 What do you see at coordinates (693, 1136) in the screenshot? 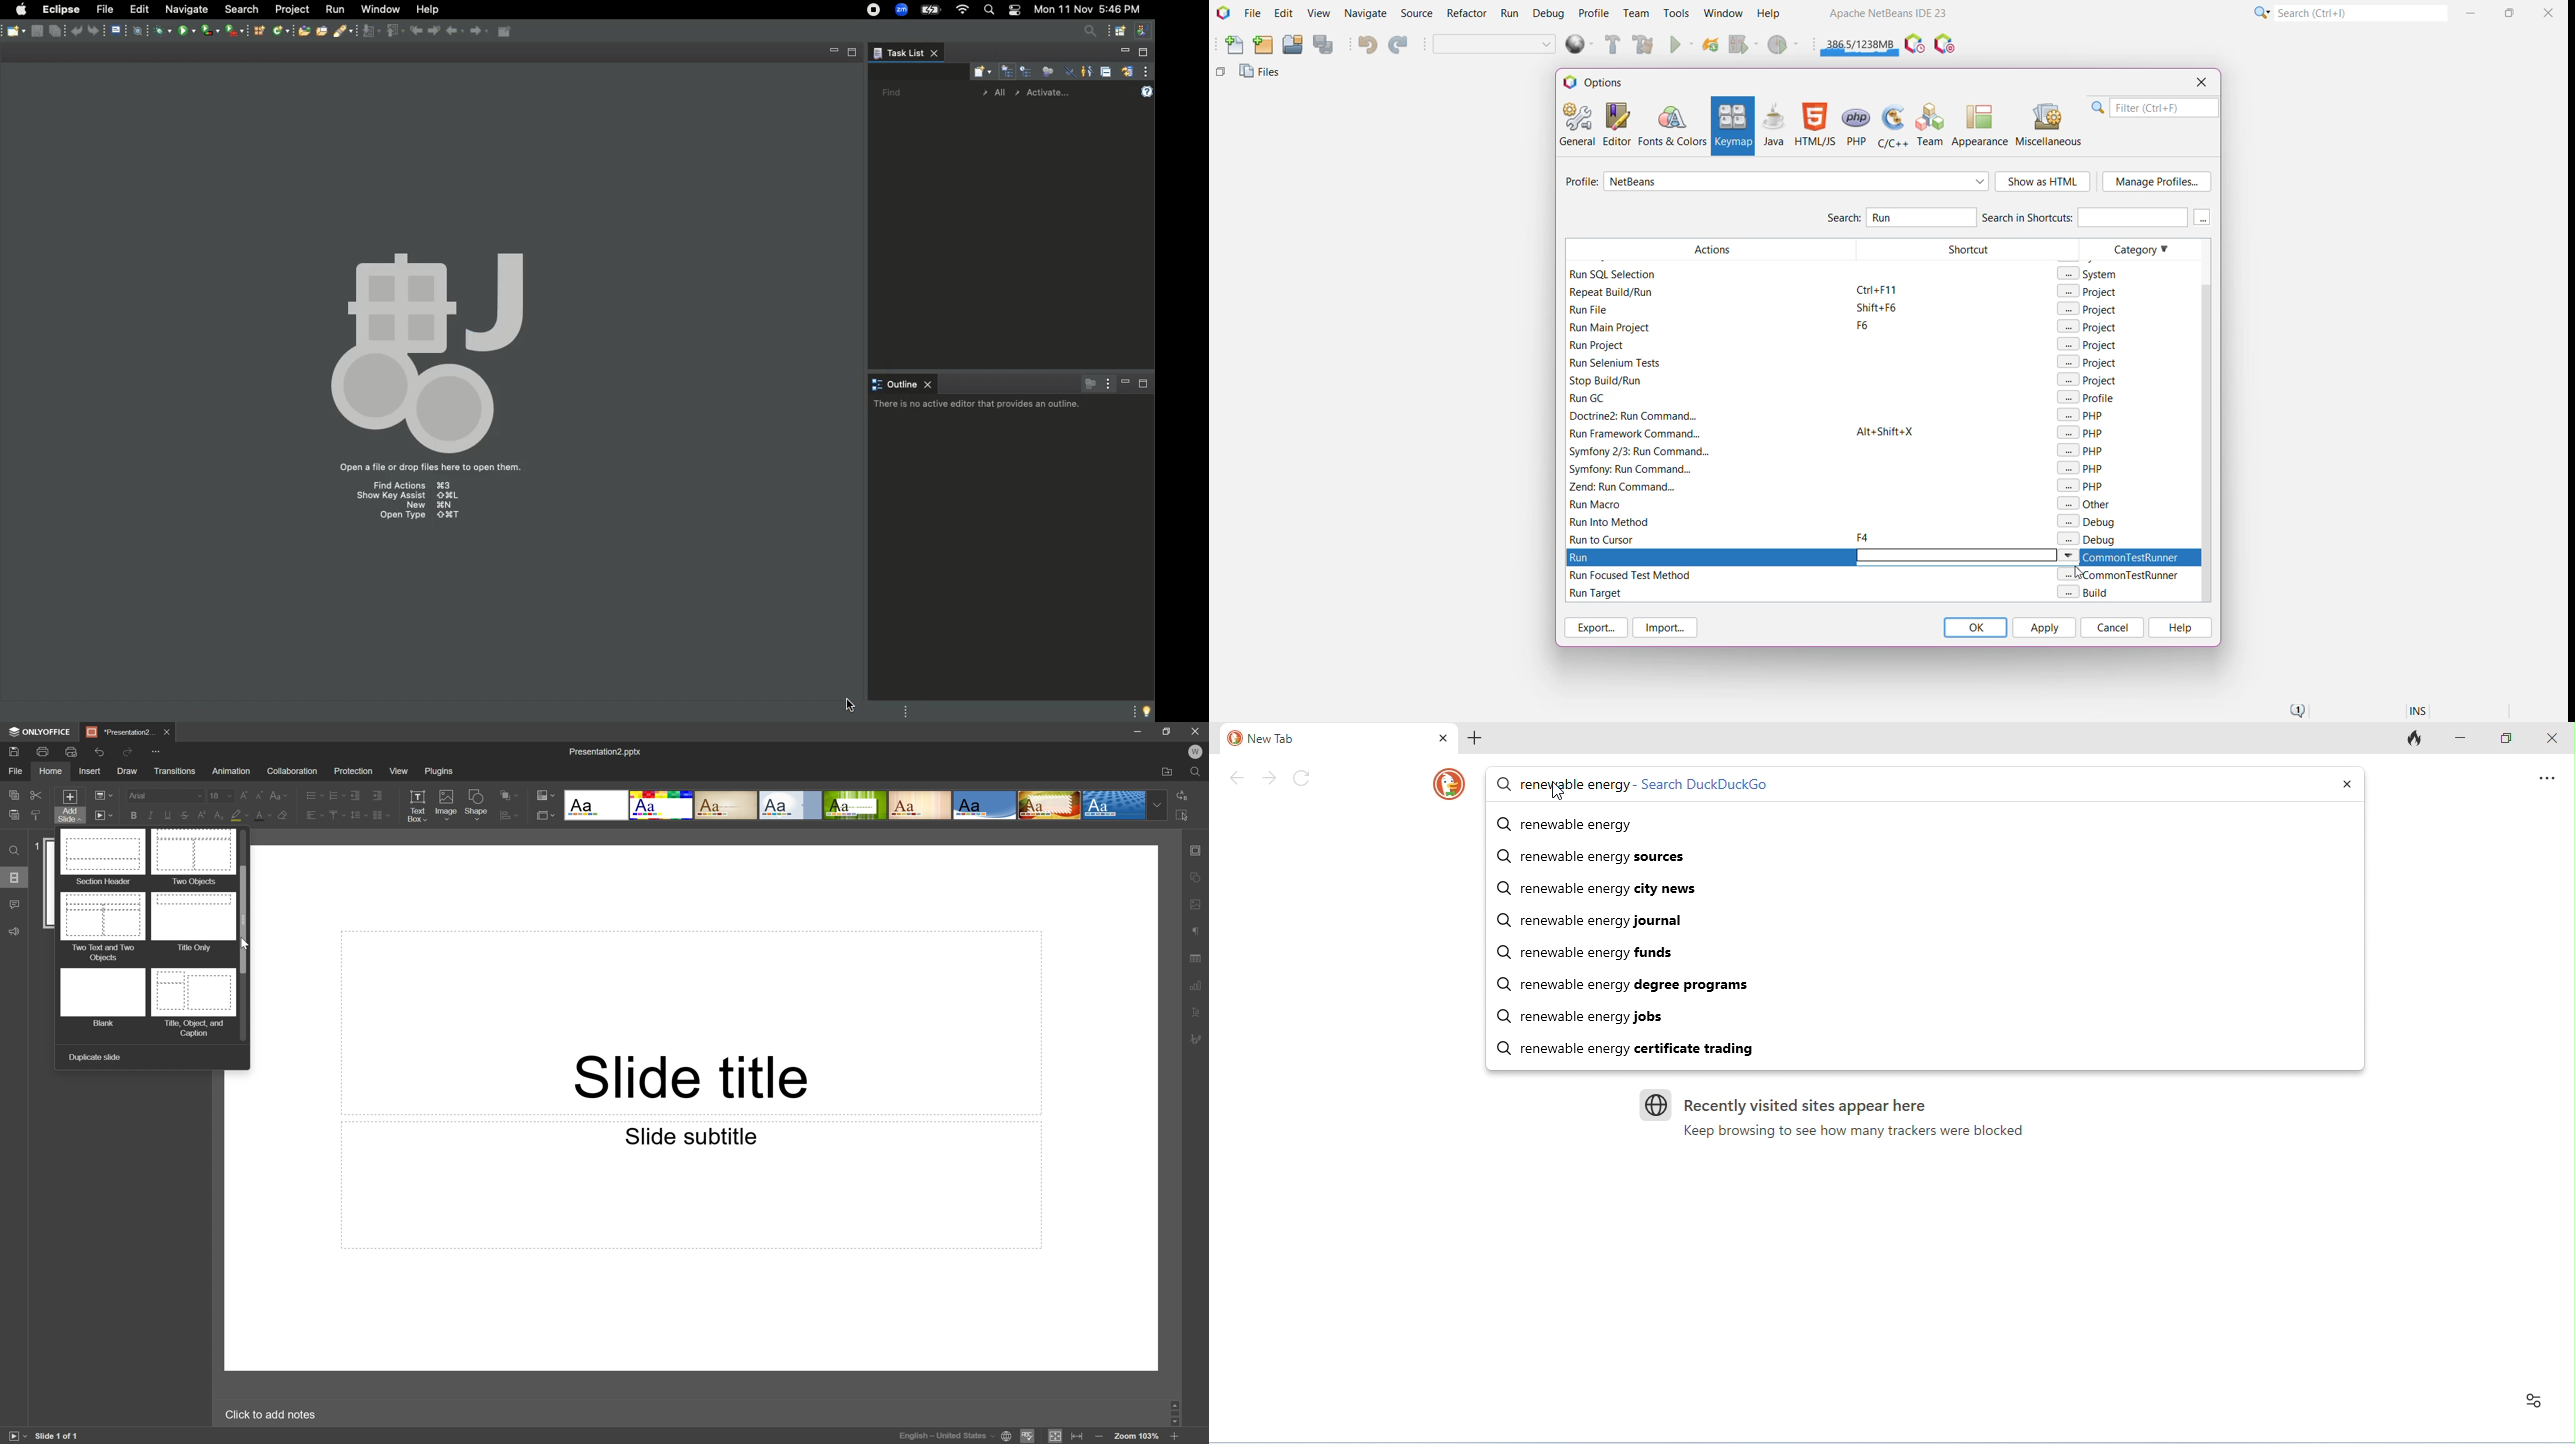
I see `Slide subtitle` at bounding box center [693, 1136].